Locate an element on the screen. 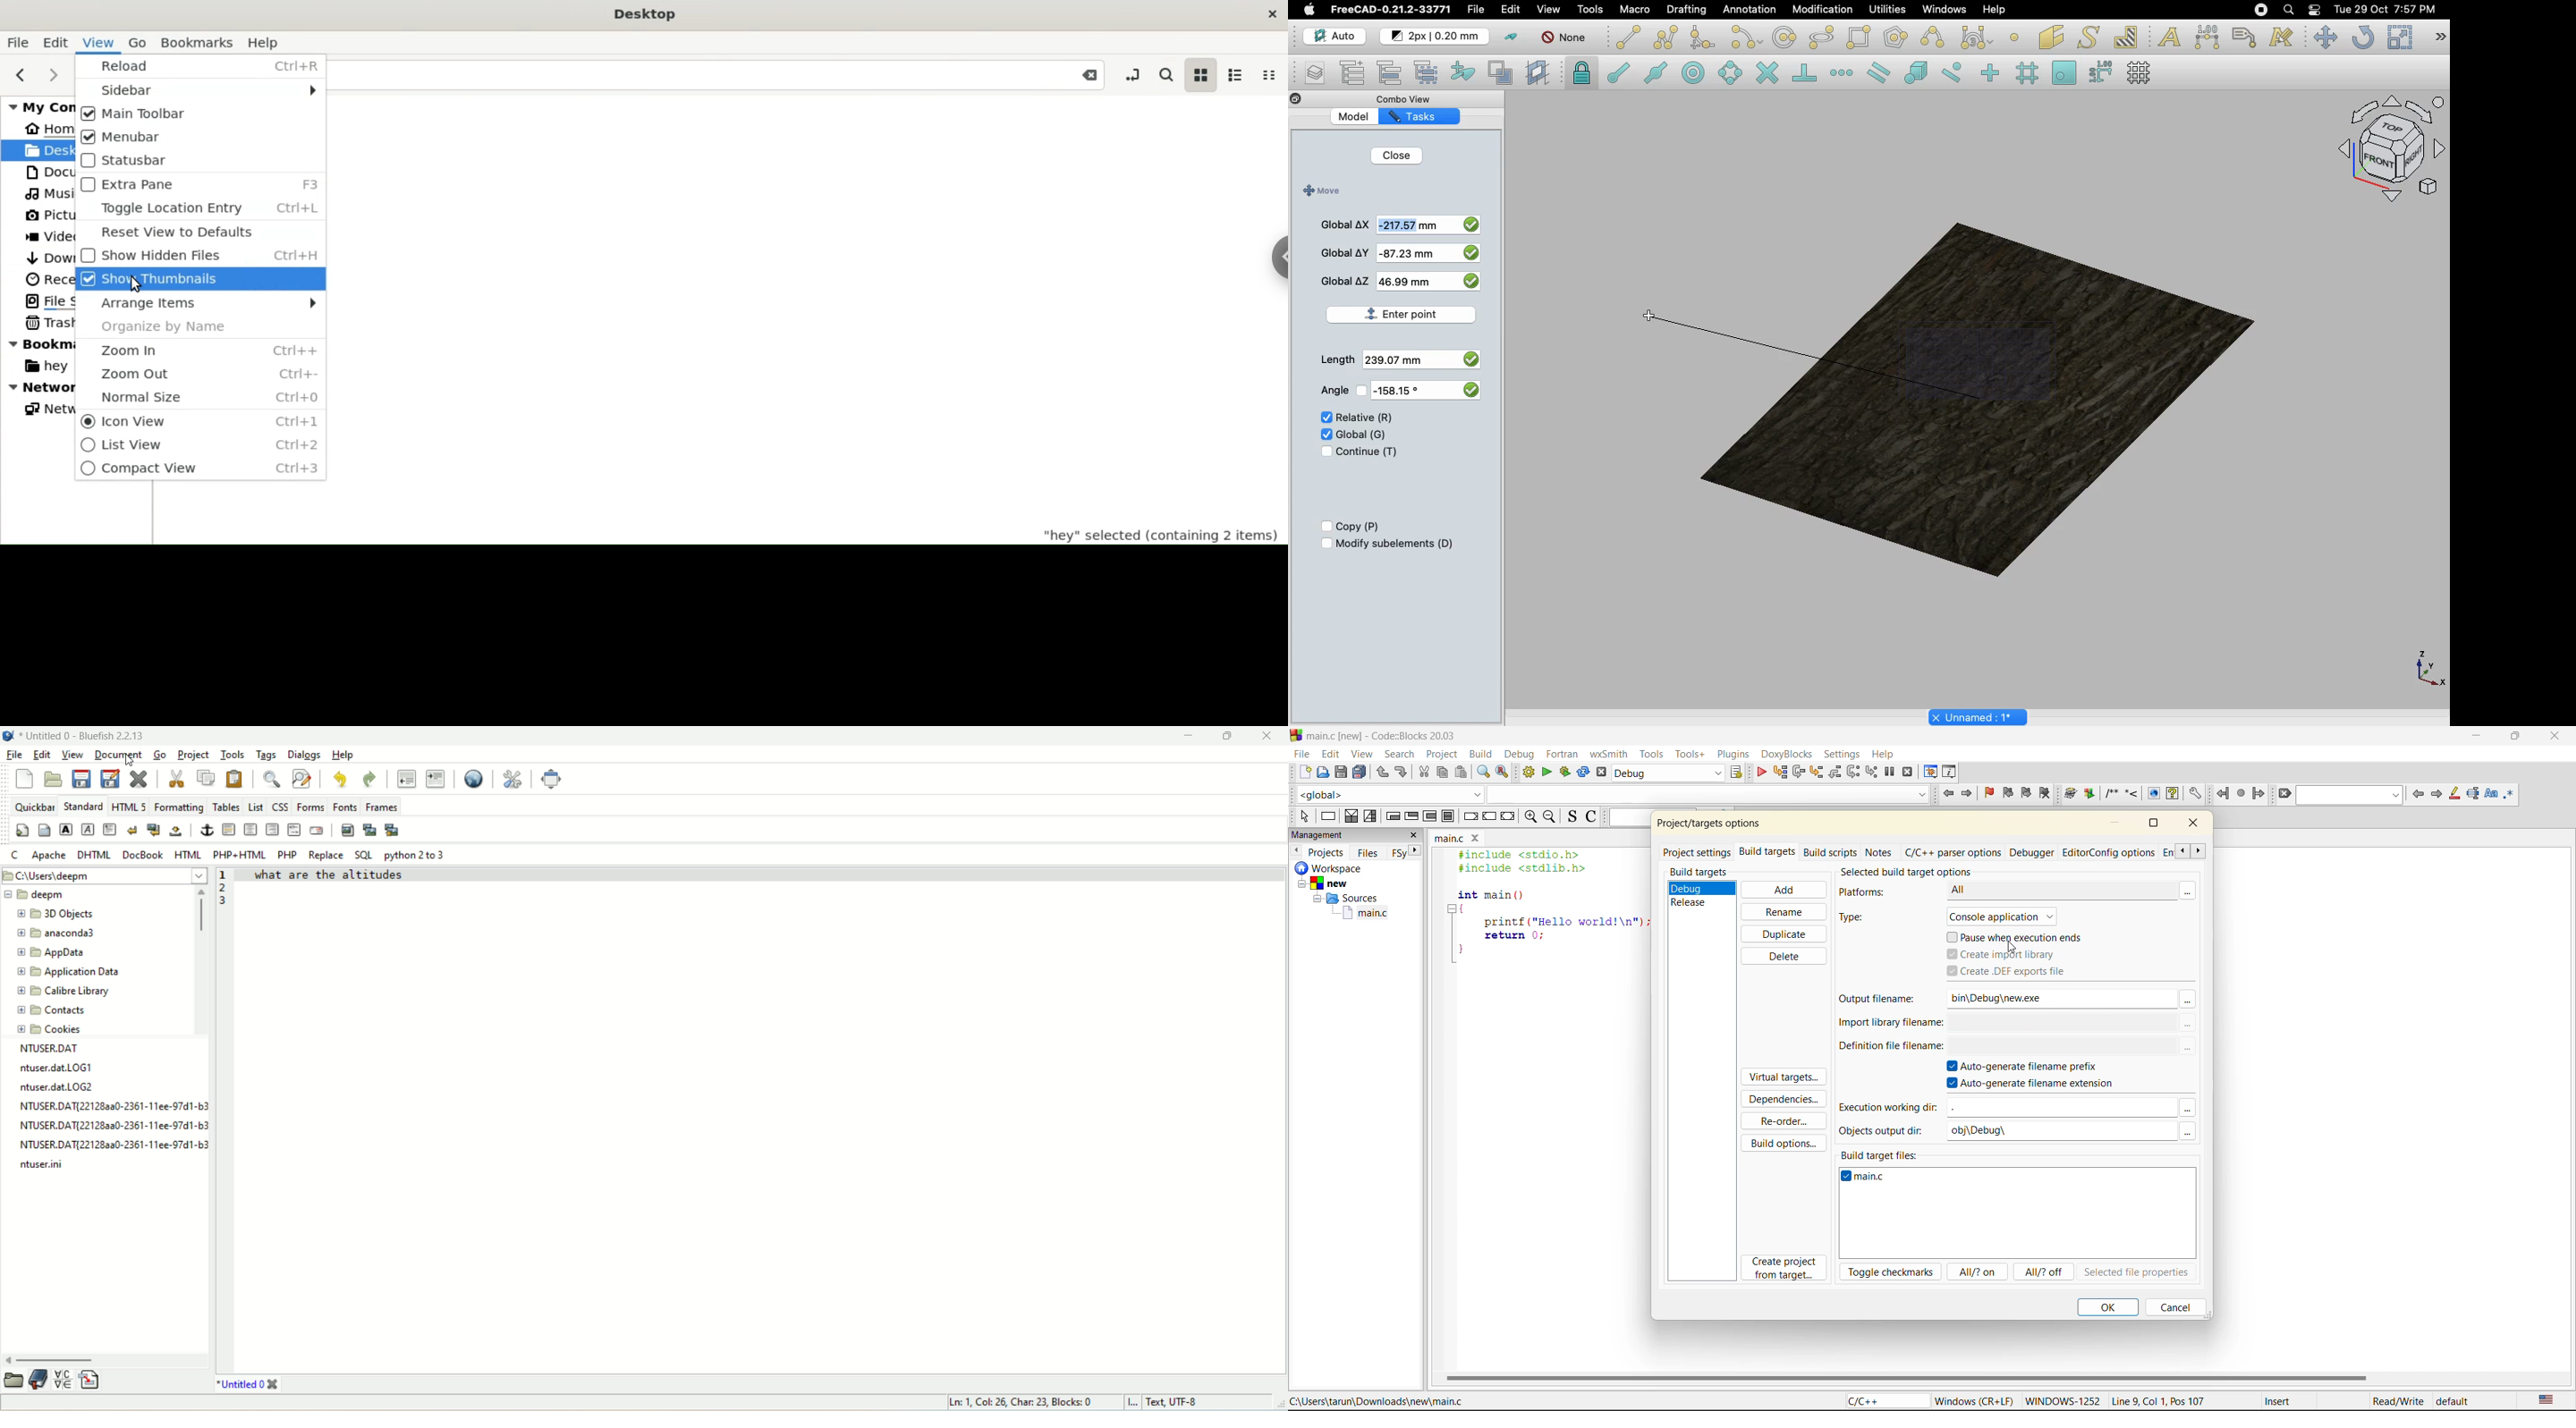 This screenshot has height=1428, width=2576. c/c++ parser options is located at coordinates (1952, 853).